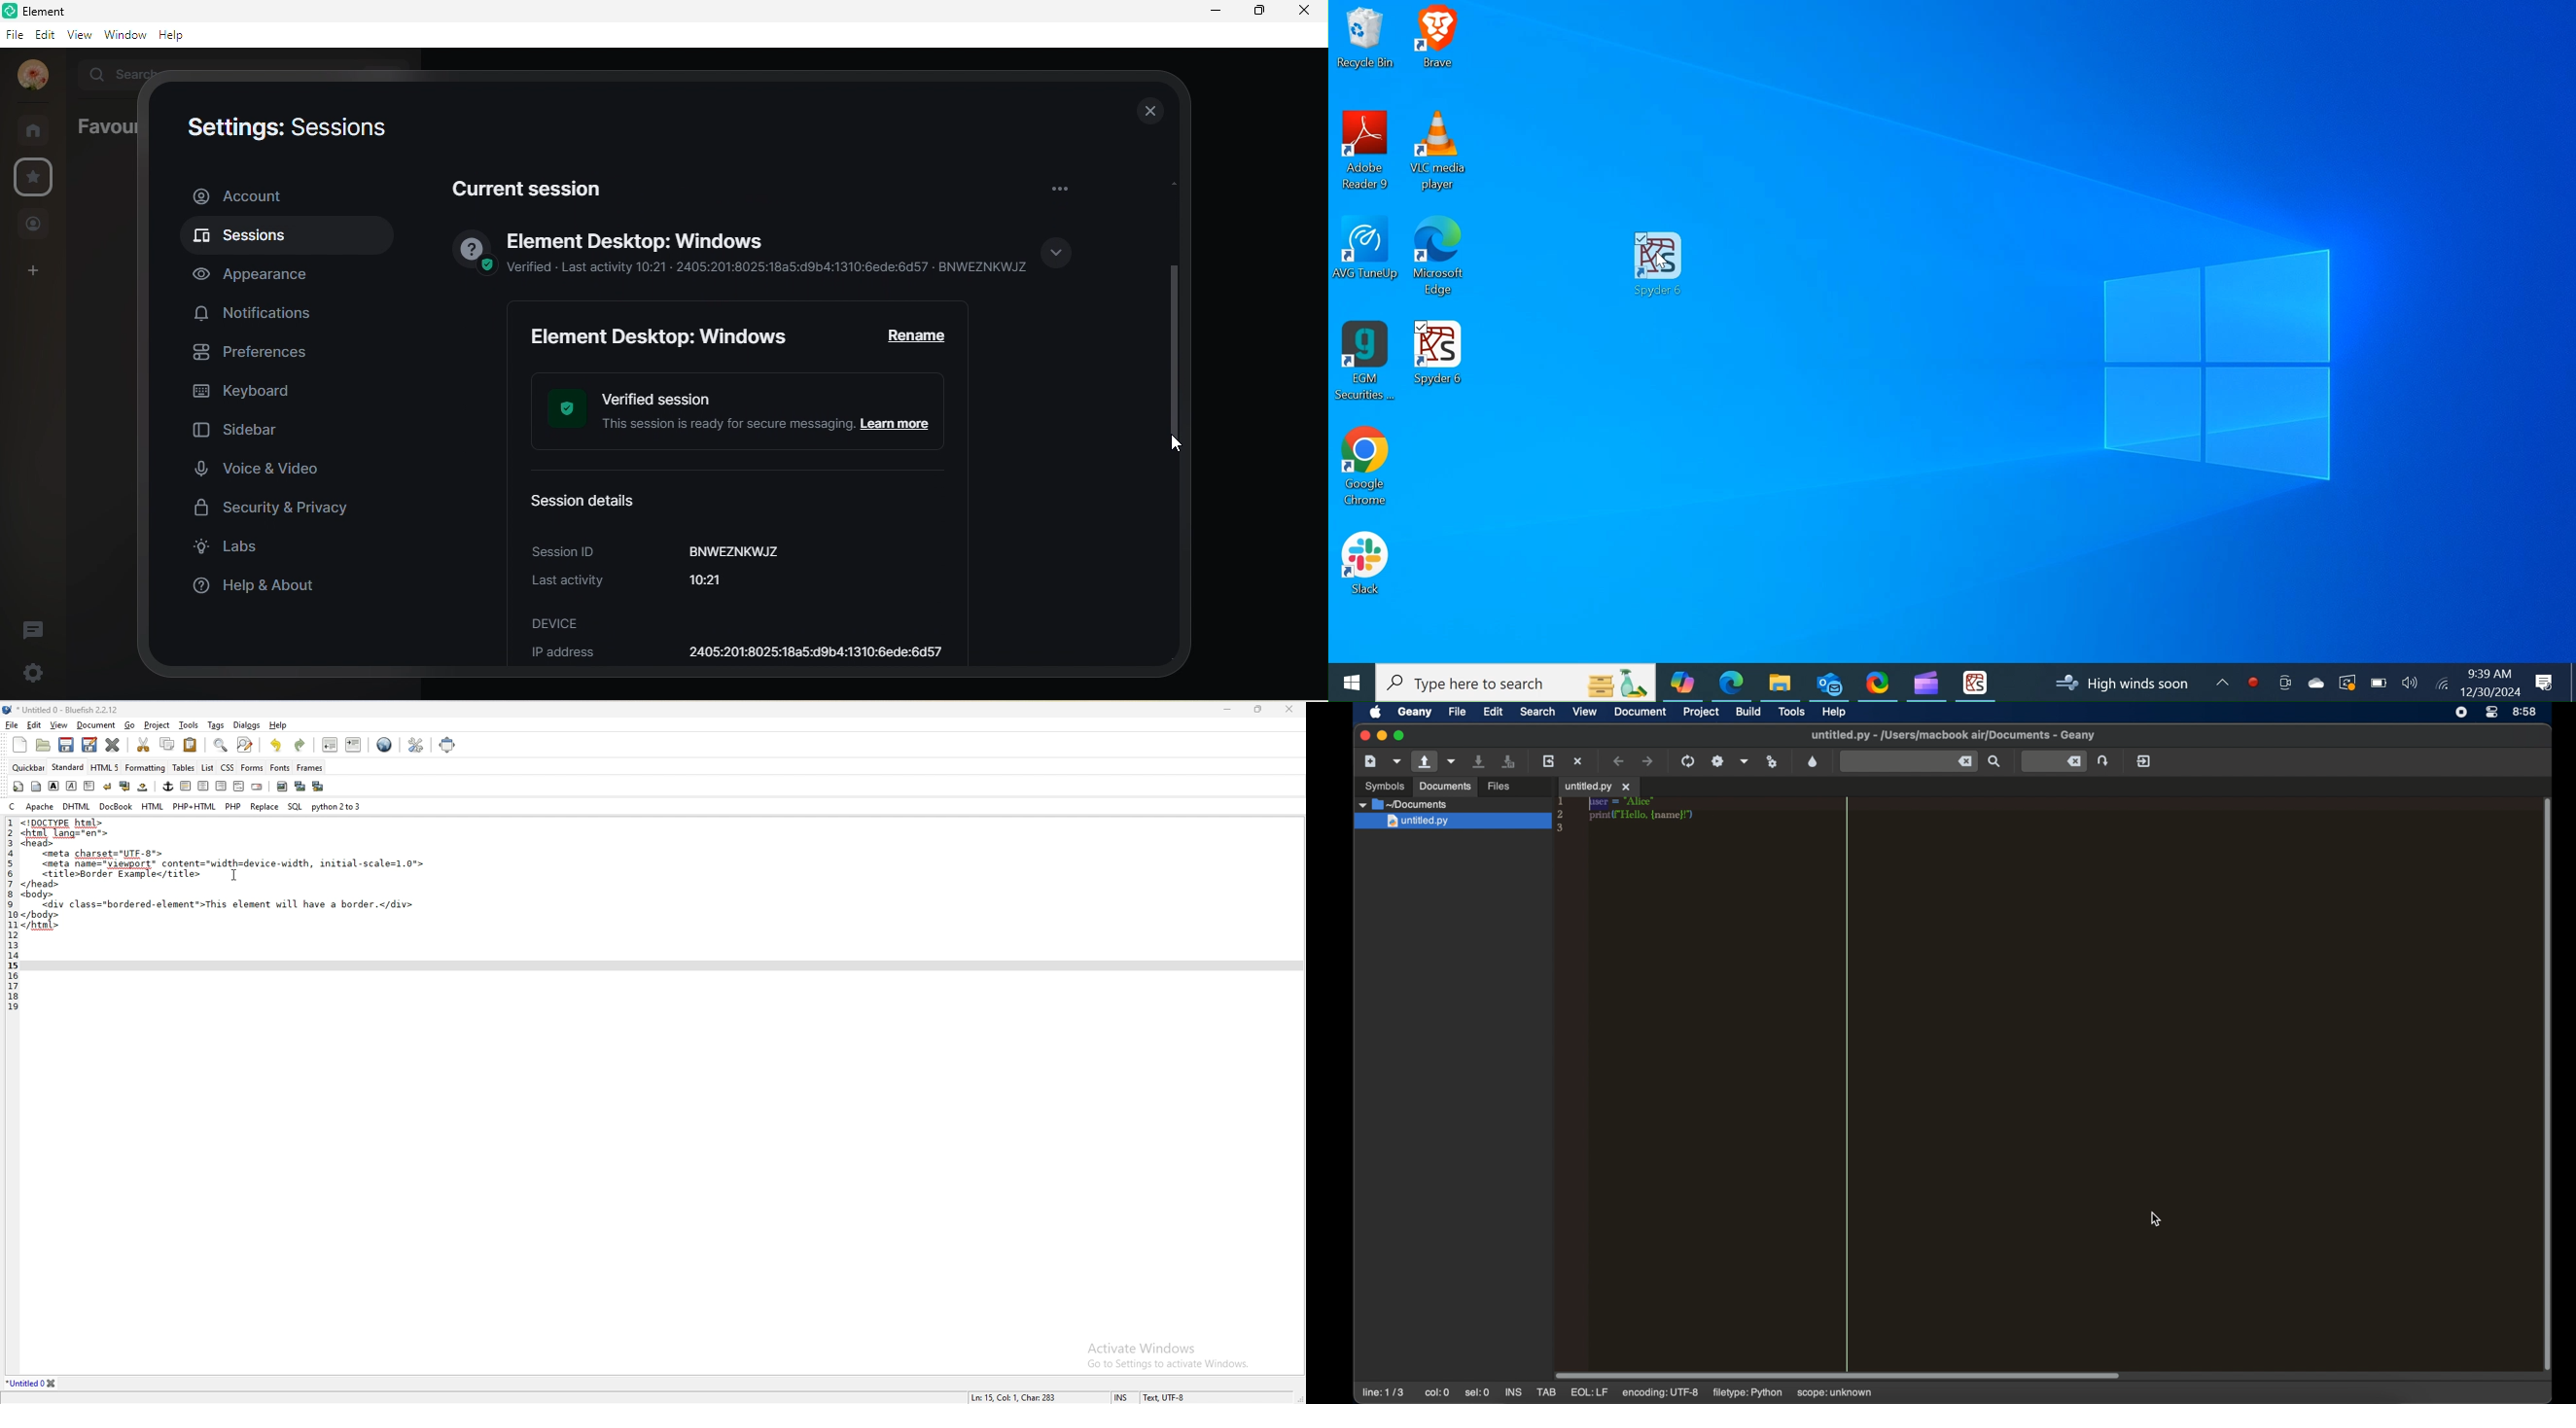  Describe the element at coordinates (46, 34) in the screenshot. I see `edit` at that location.